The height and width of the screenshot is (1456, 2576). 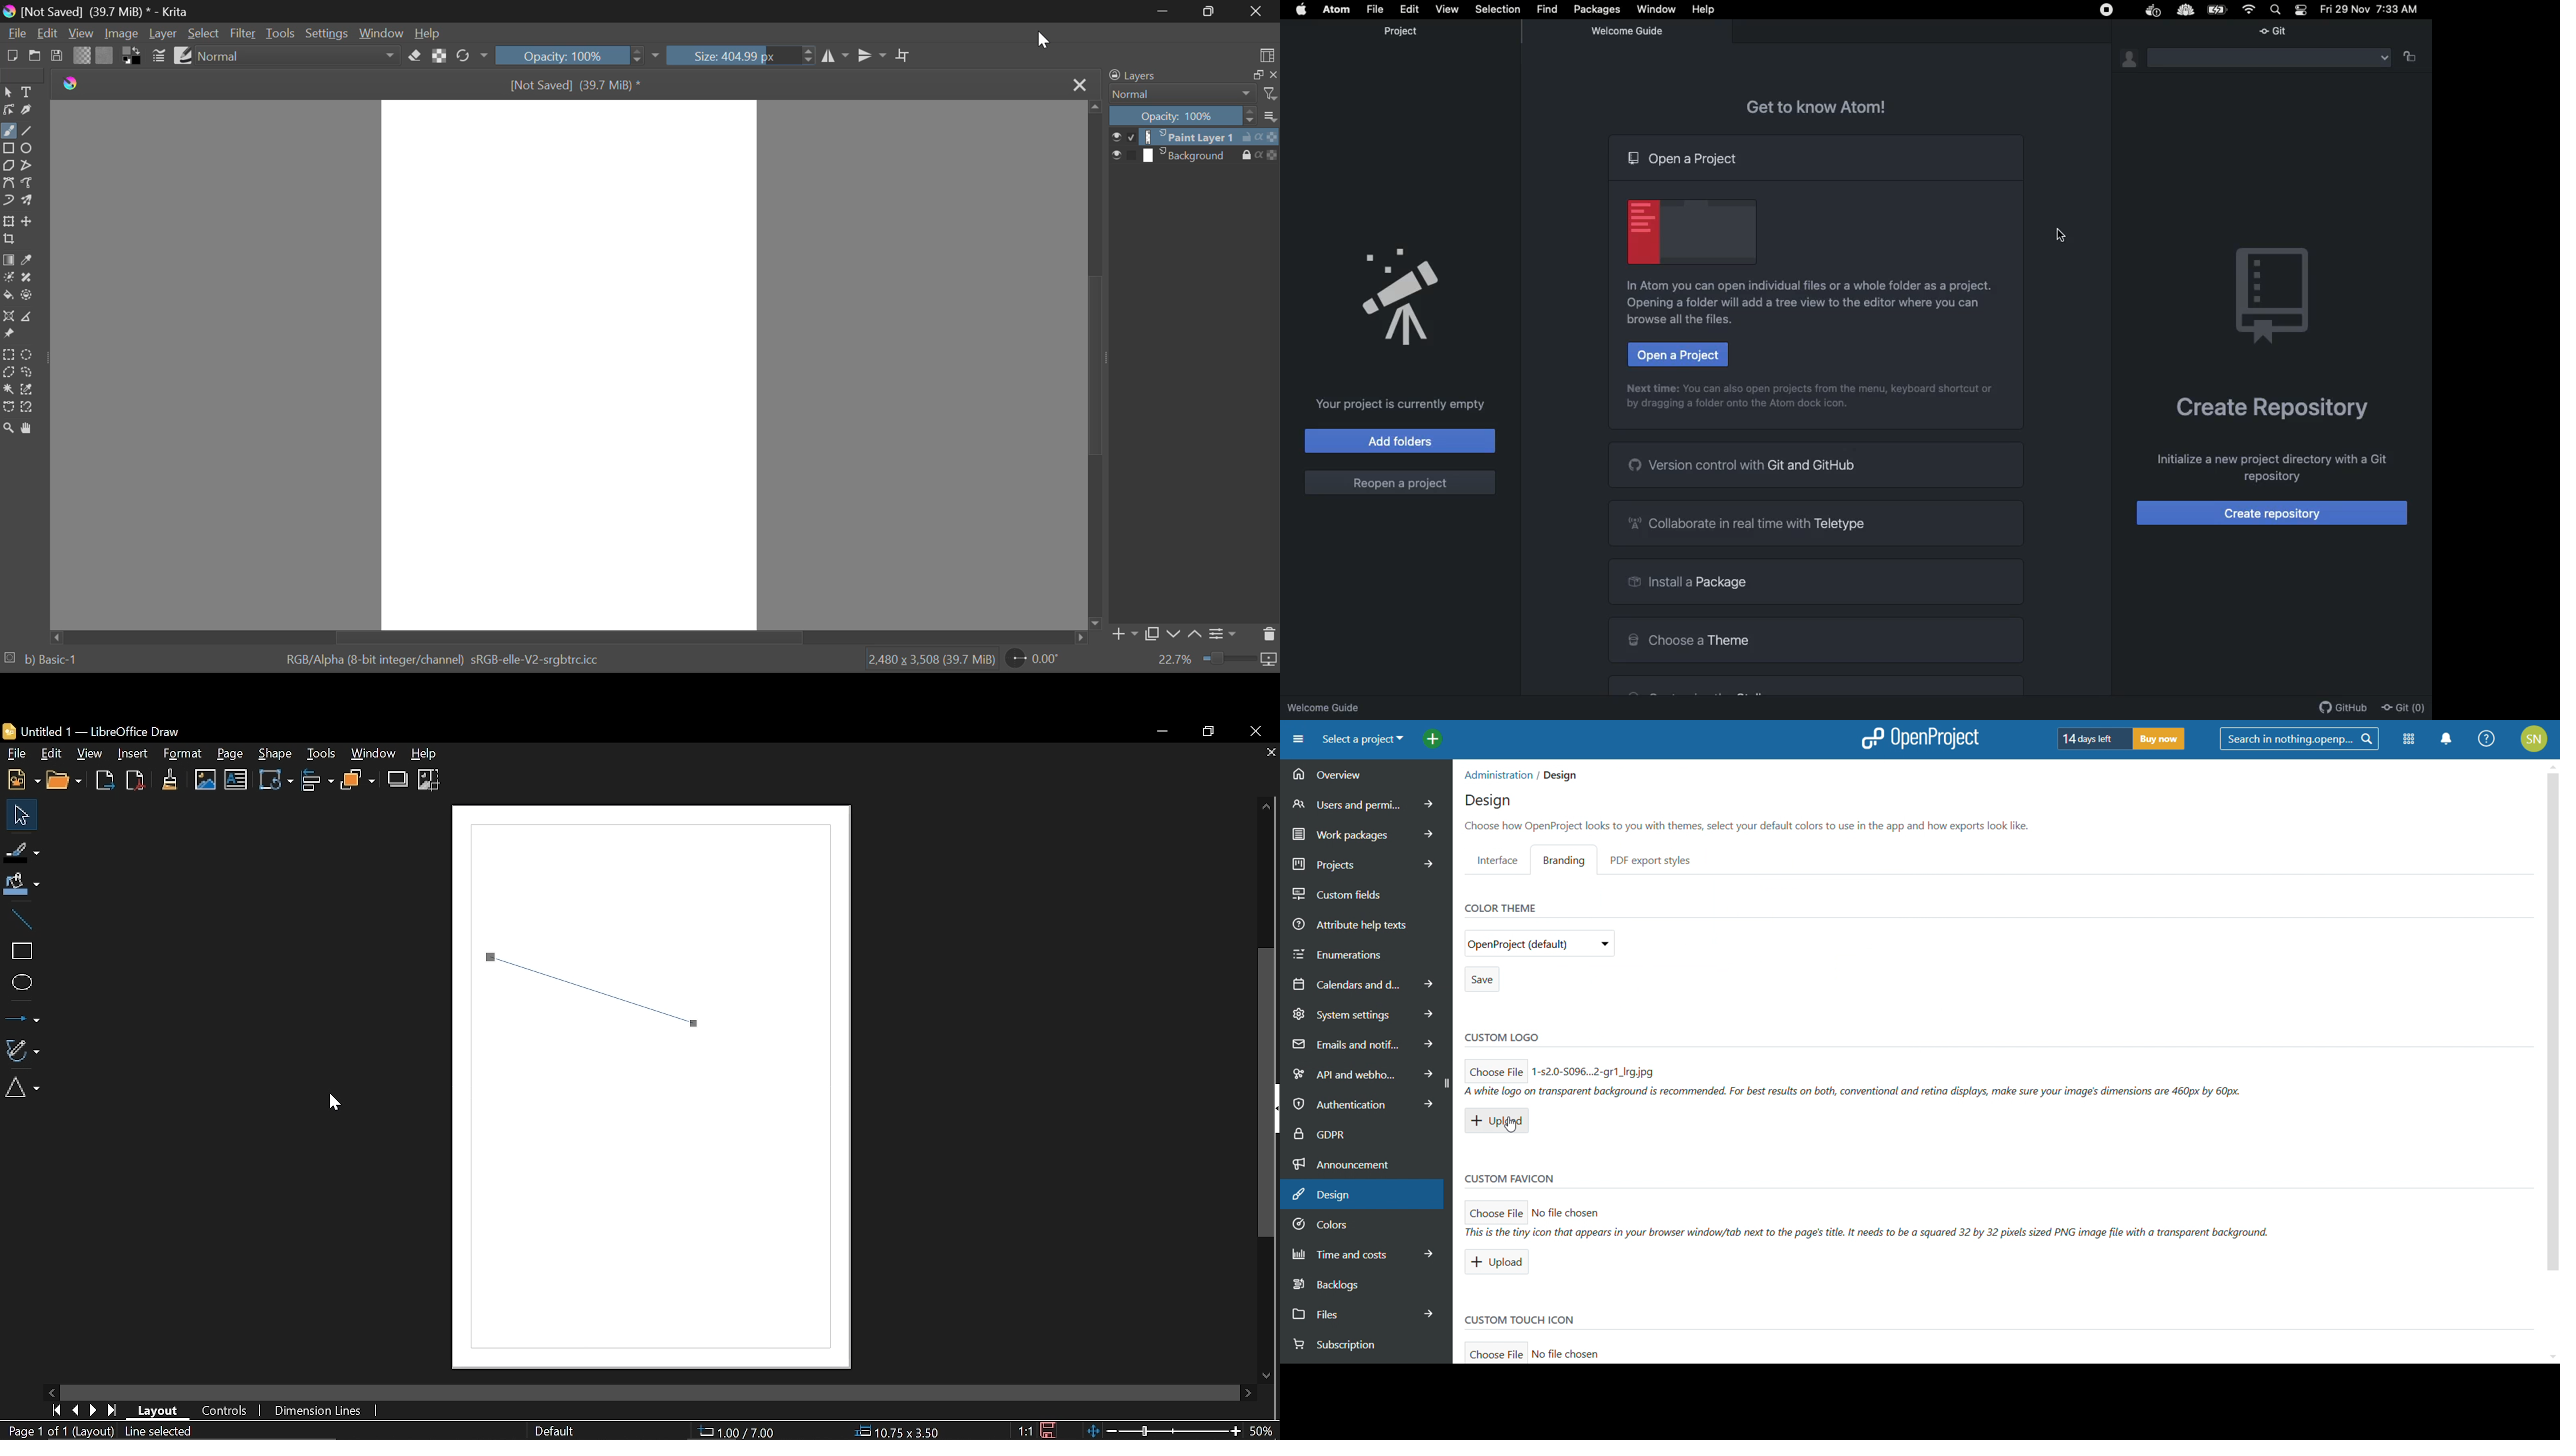 What do you see at coordinates (332, 1098) in the screenshot?
I see `Cursor` at bounding box center [332, 1098].